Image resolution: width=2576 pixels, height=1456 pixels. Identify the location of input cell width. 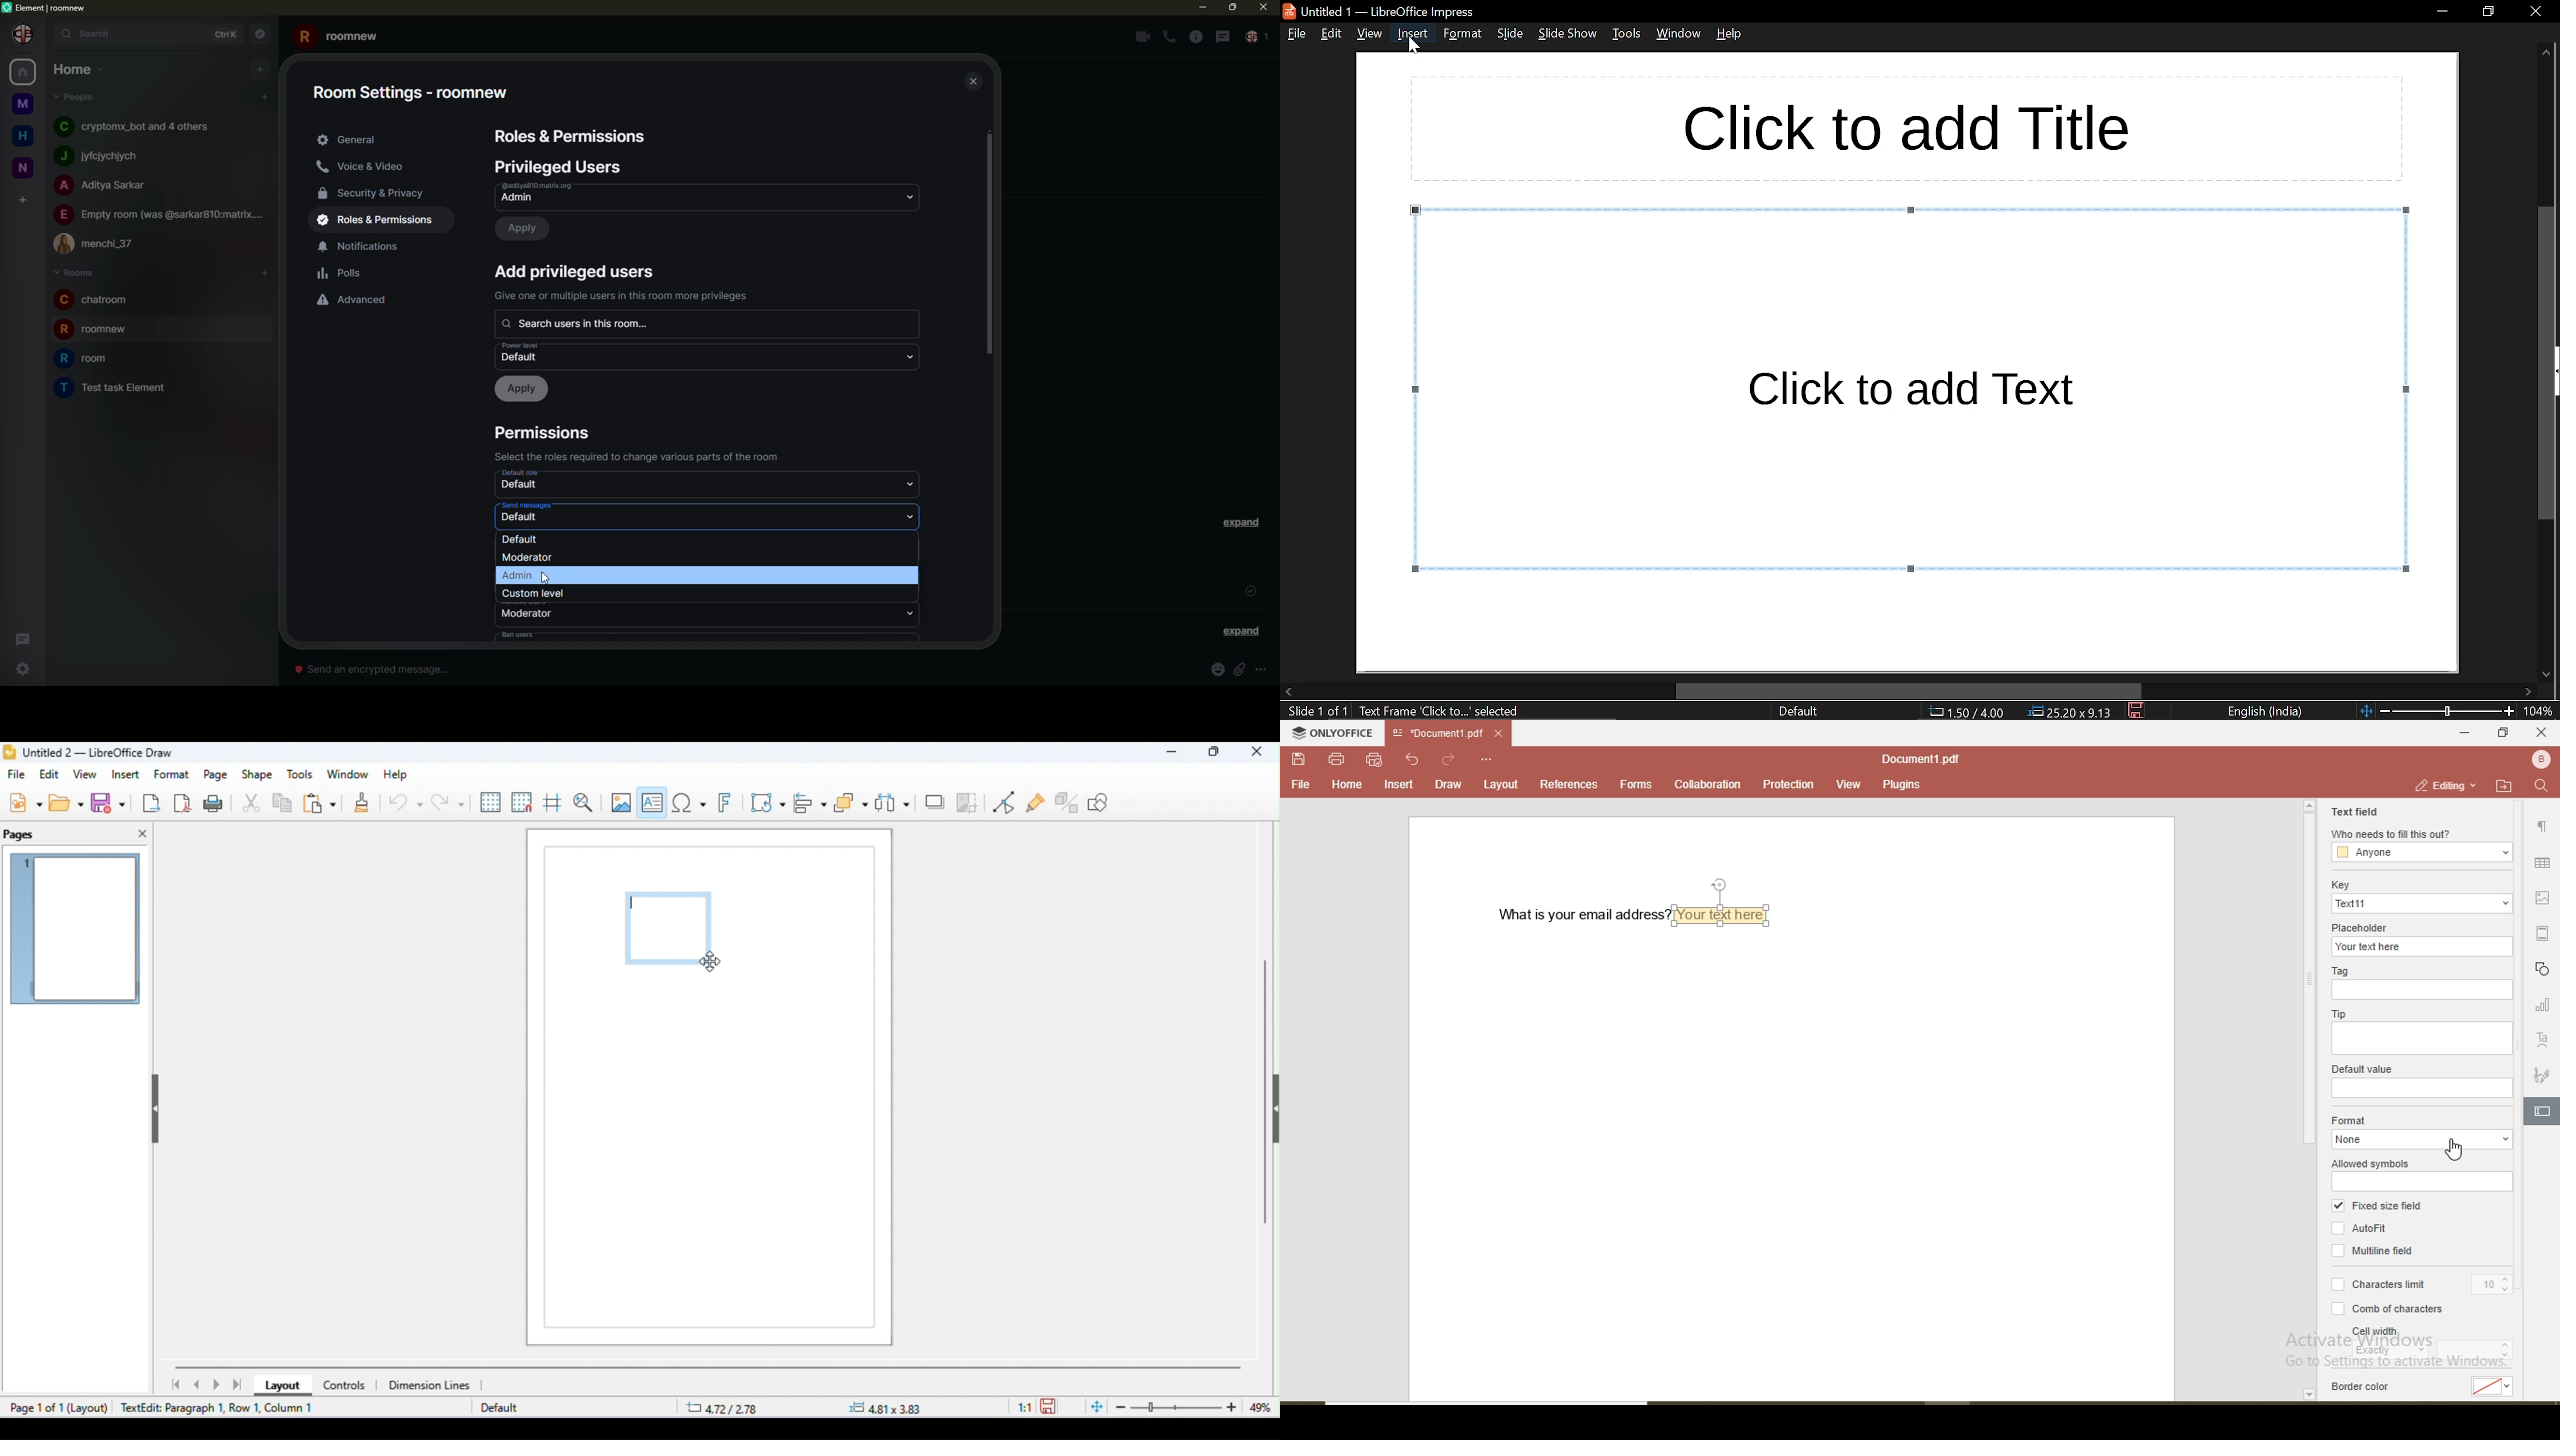
(2477, 1353).